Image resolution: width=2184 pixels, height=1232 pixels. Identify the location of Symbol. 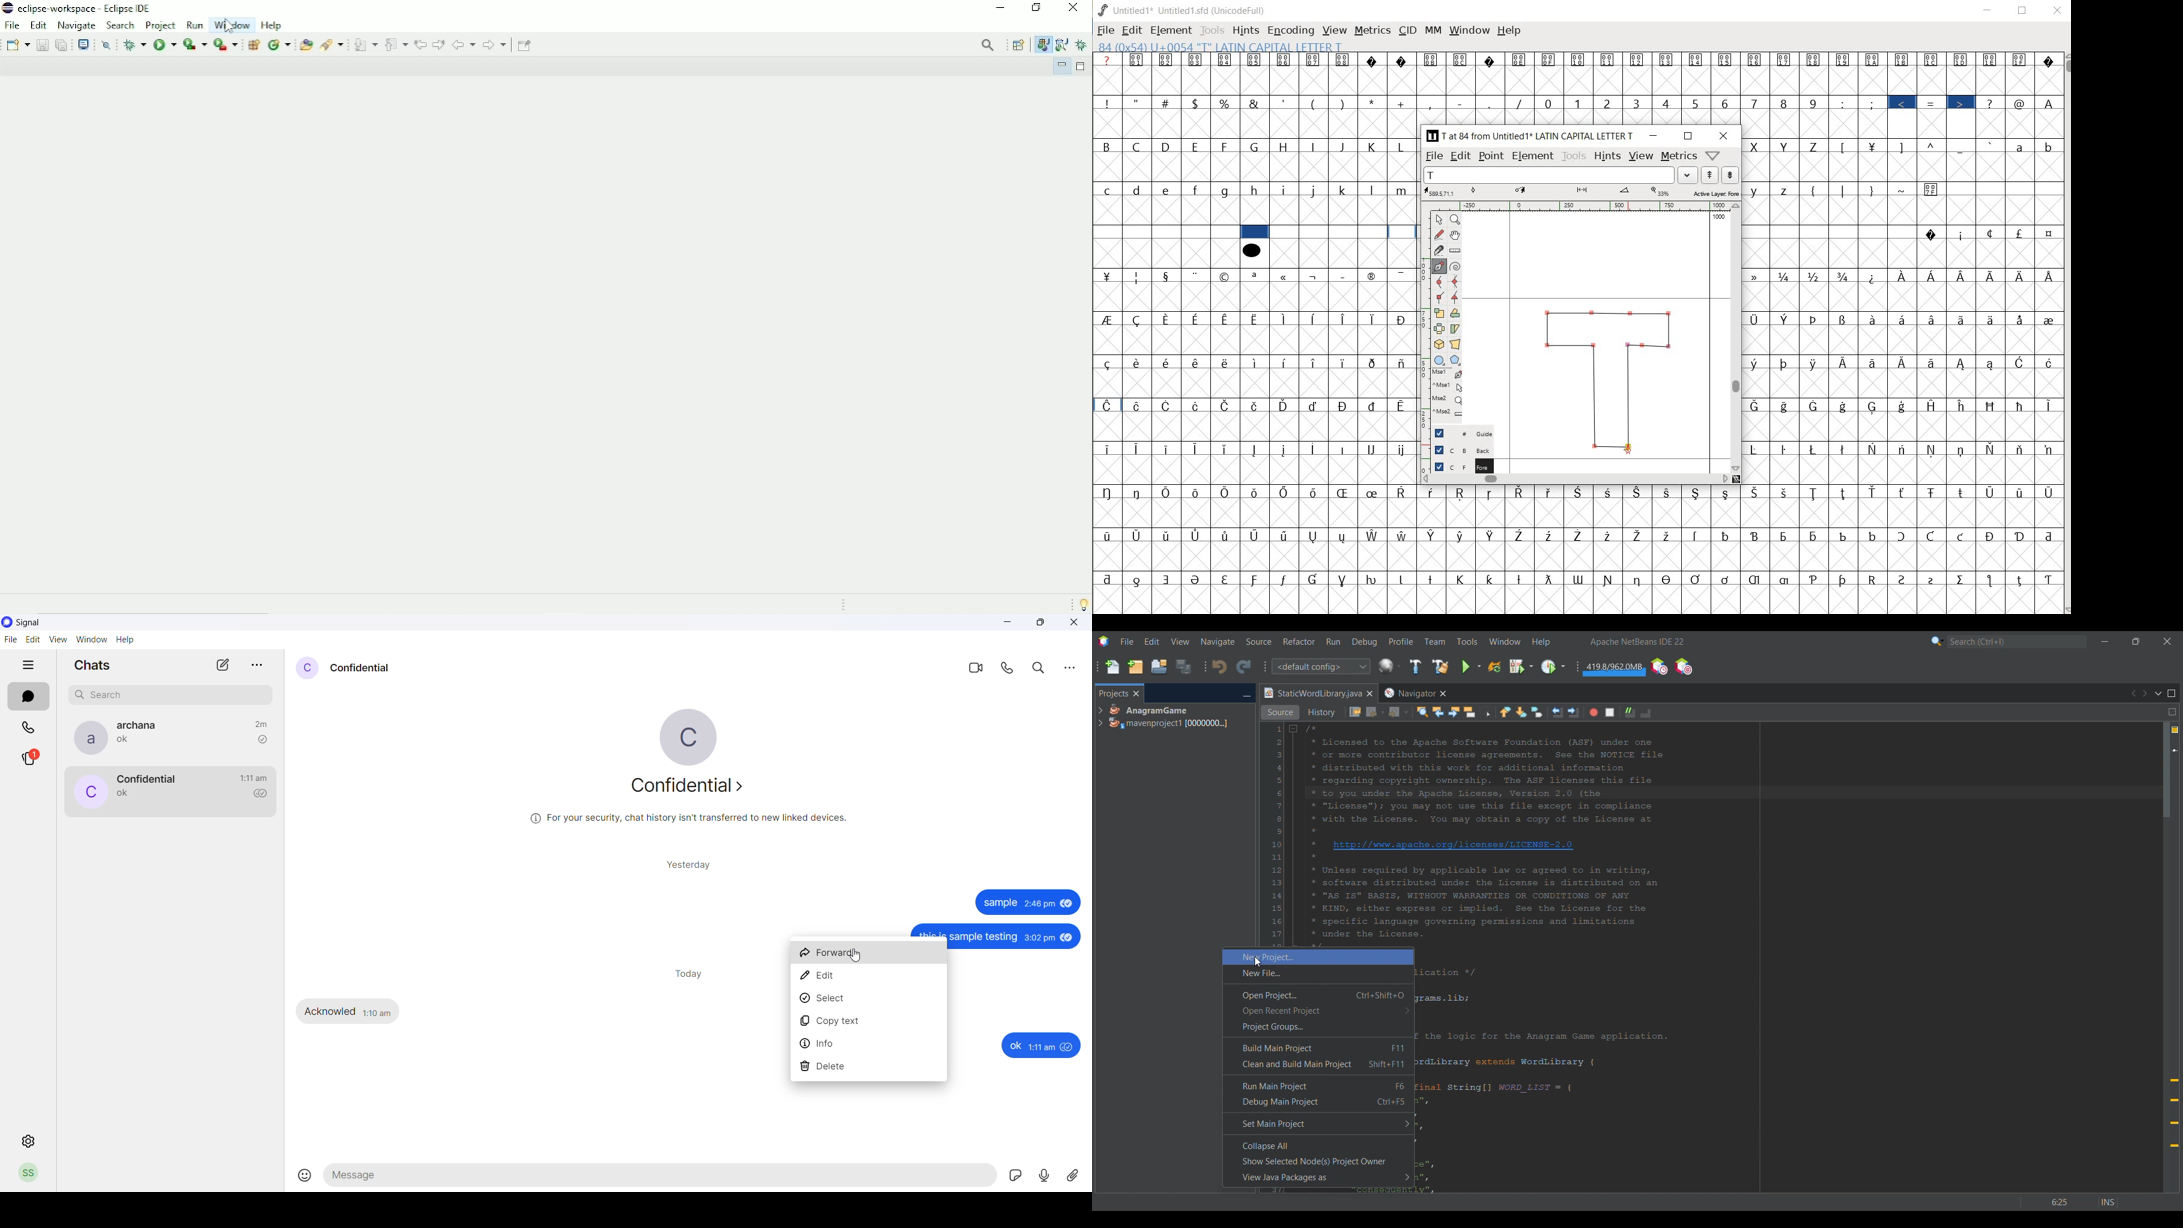
(1904, 493).